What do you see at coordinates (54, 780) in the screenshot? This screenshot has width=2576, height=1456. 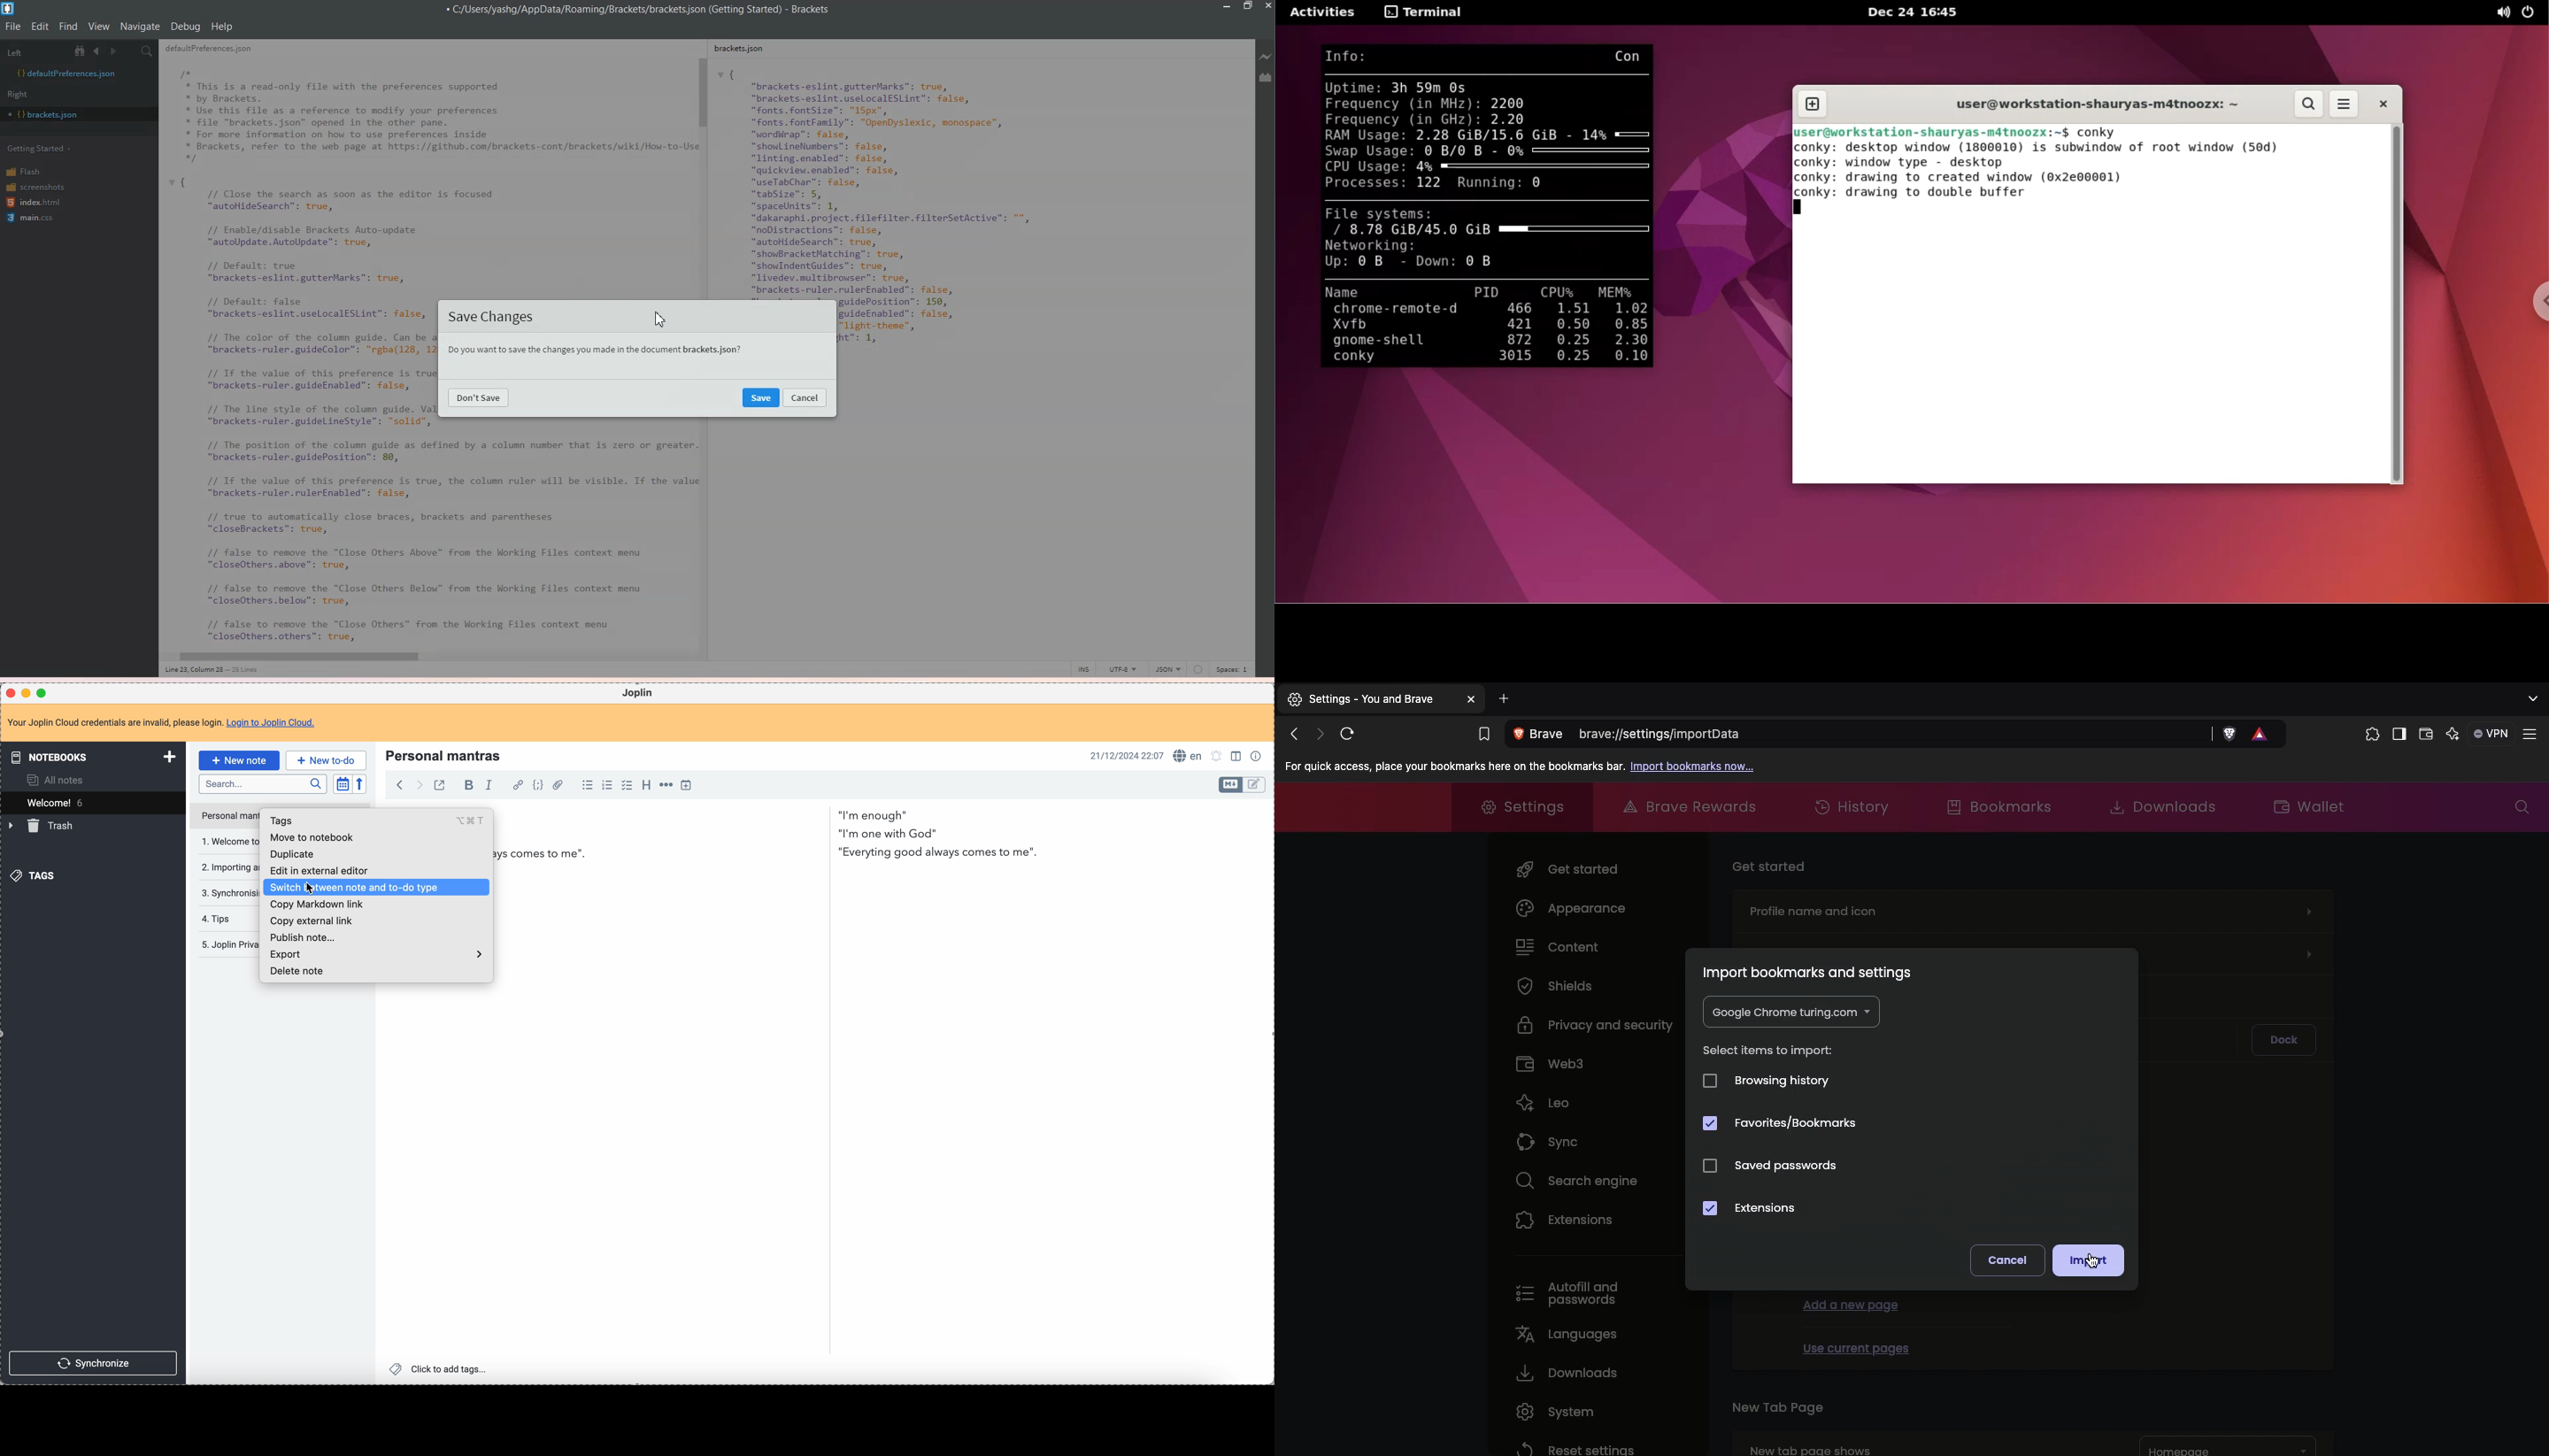 I see `all notes` at bounding box center [54, 780].